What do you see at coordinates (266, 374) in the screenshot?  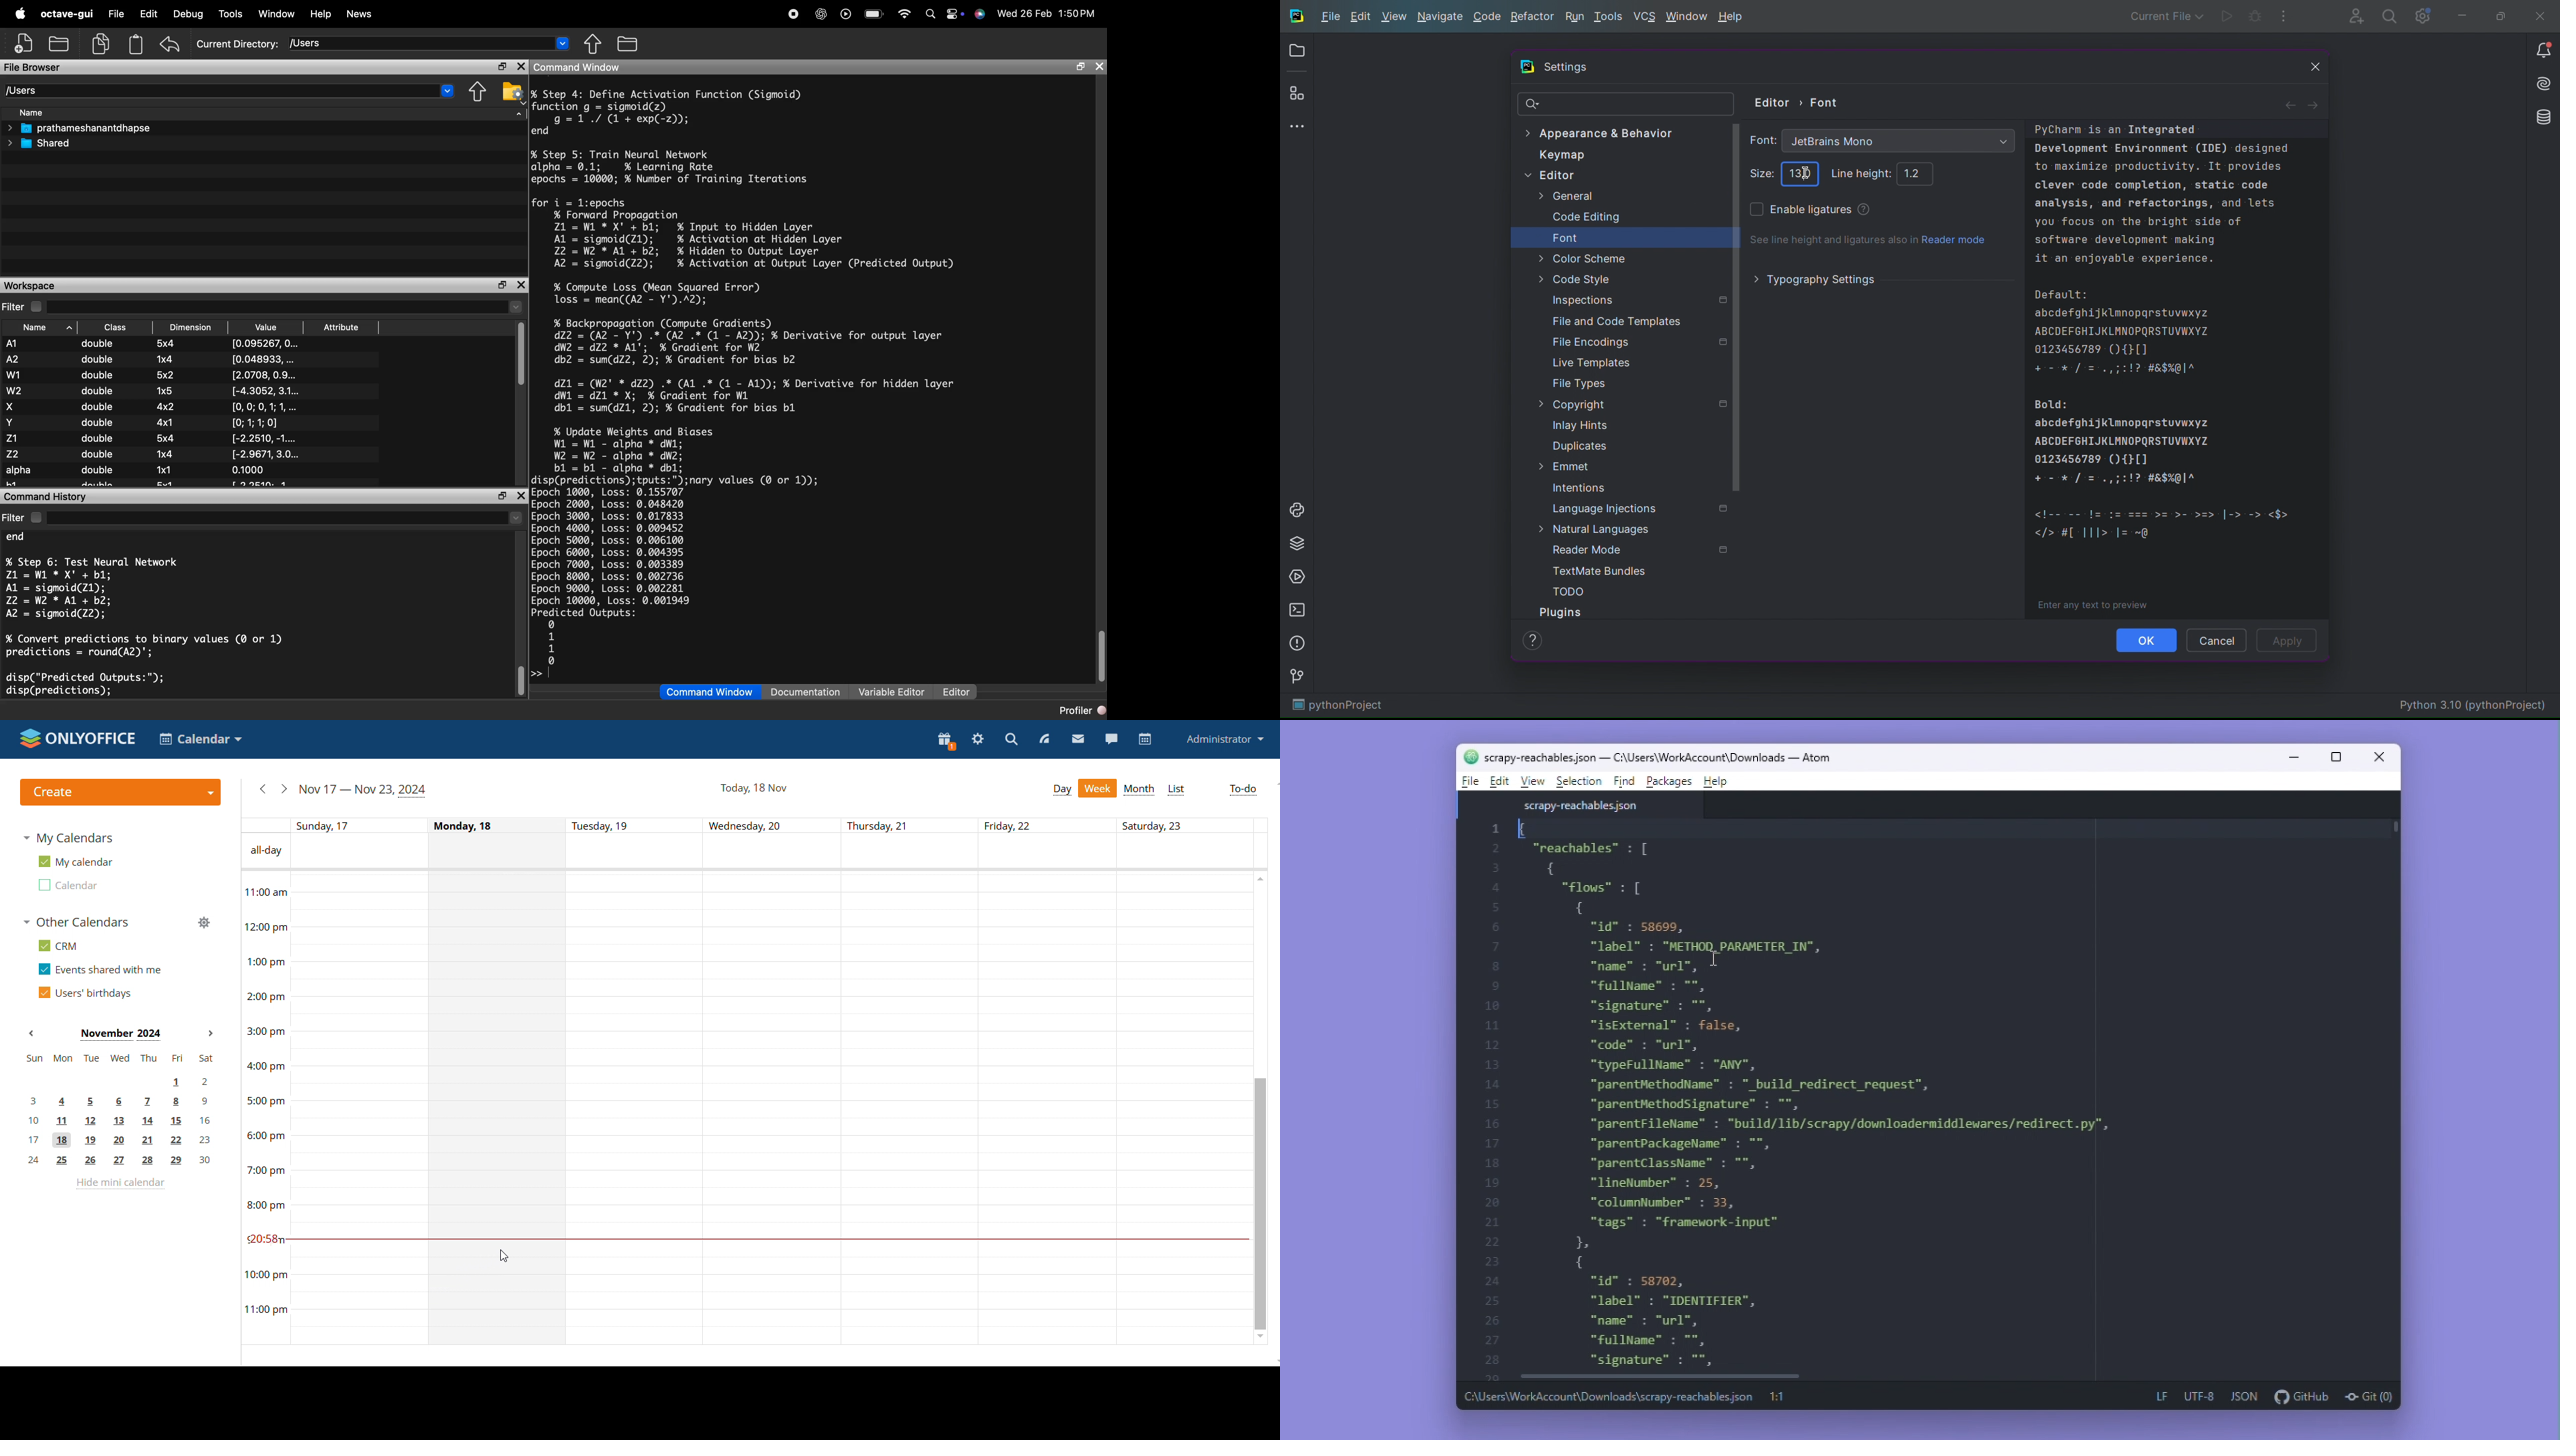 I see `[2.0708, 0.9...` at bounding box center [266, 374].